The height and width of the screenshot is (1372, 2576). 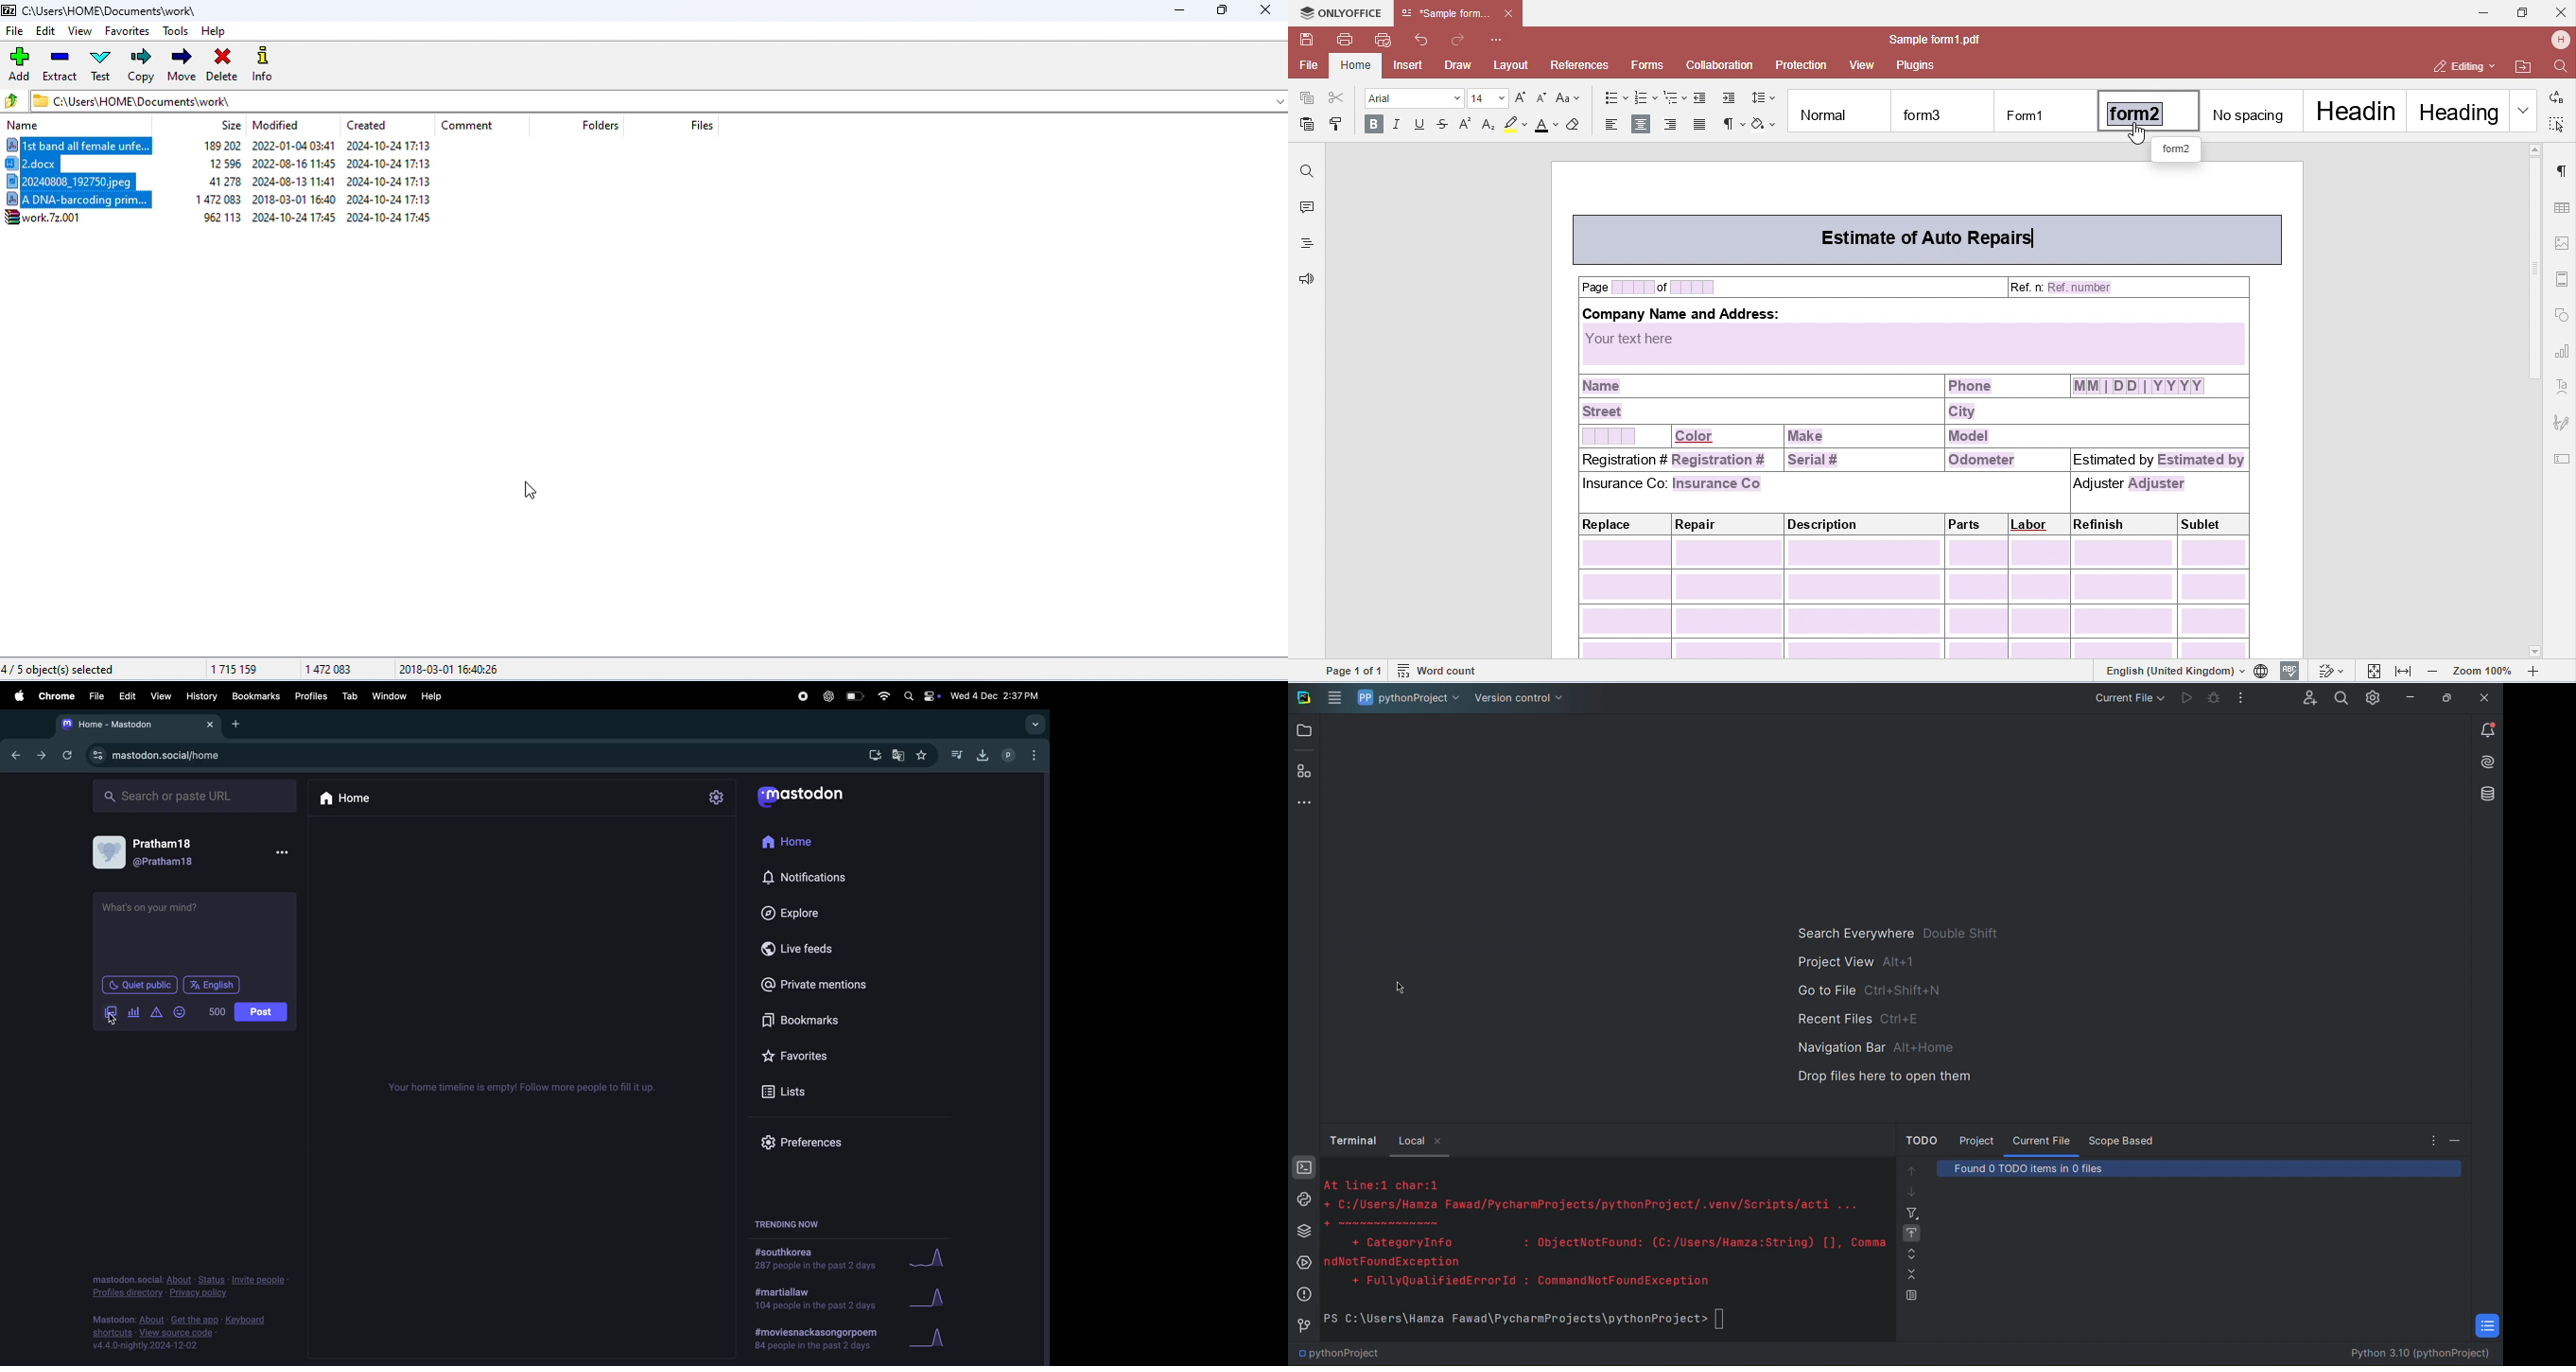 What do you see at coordinates (872, 754) in the screenshot?
I see `download mastodon` at bounding box center [872, 754].